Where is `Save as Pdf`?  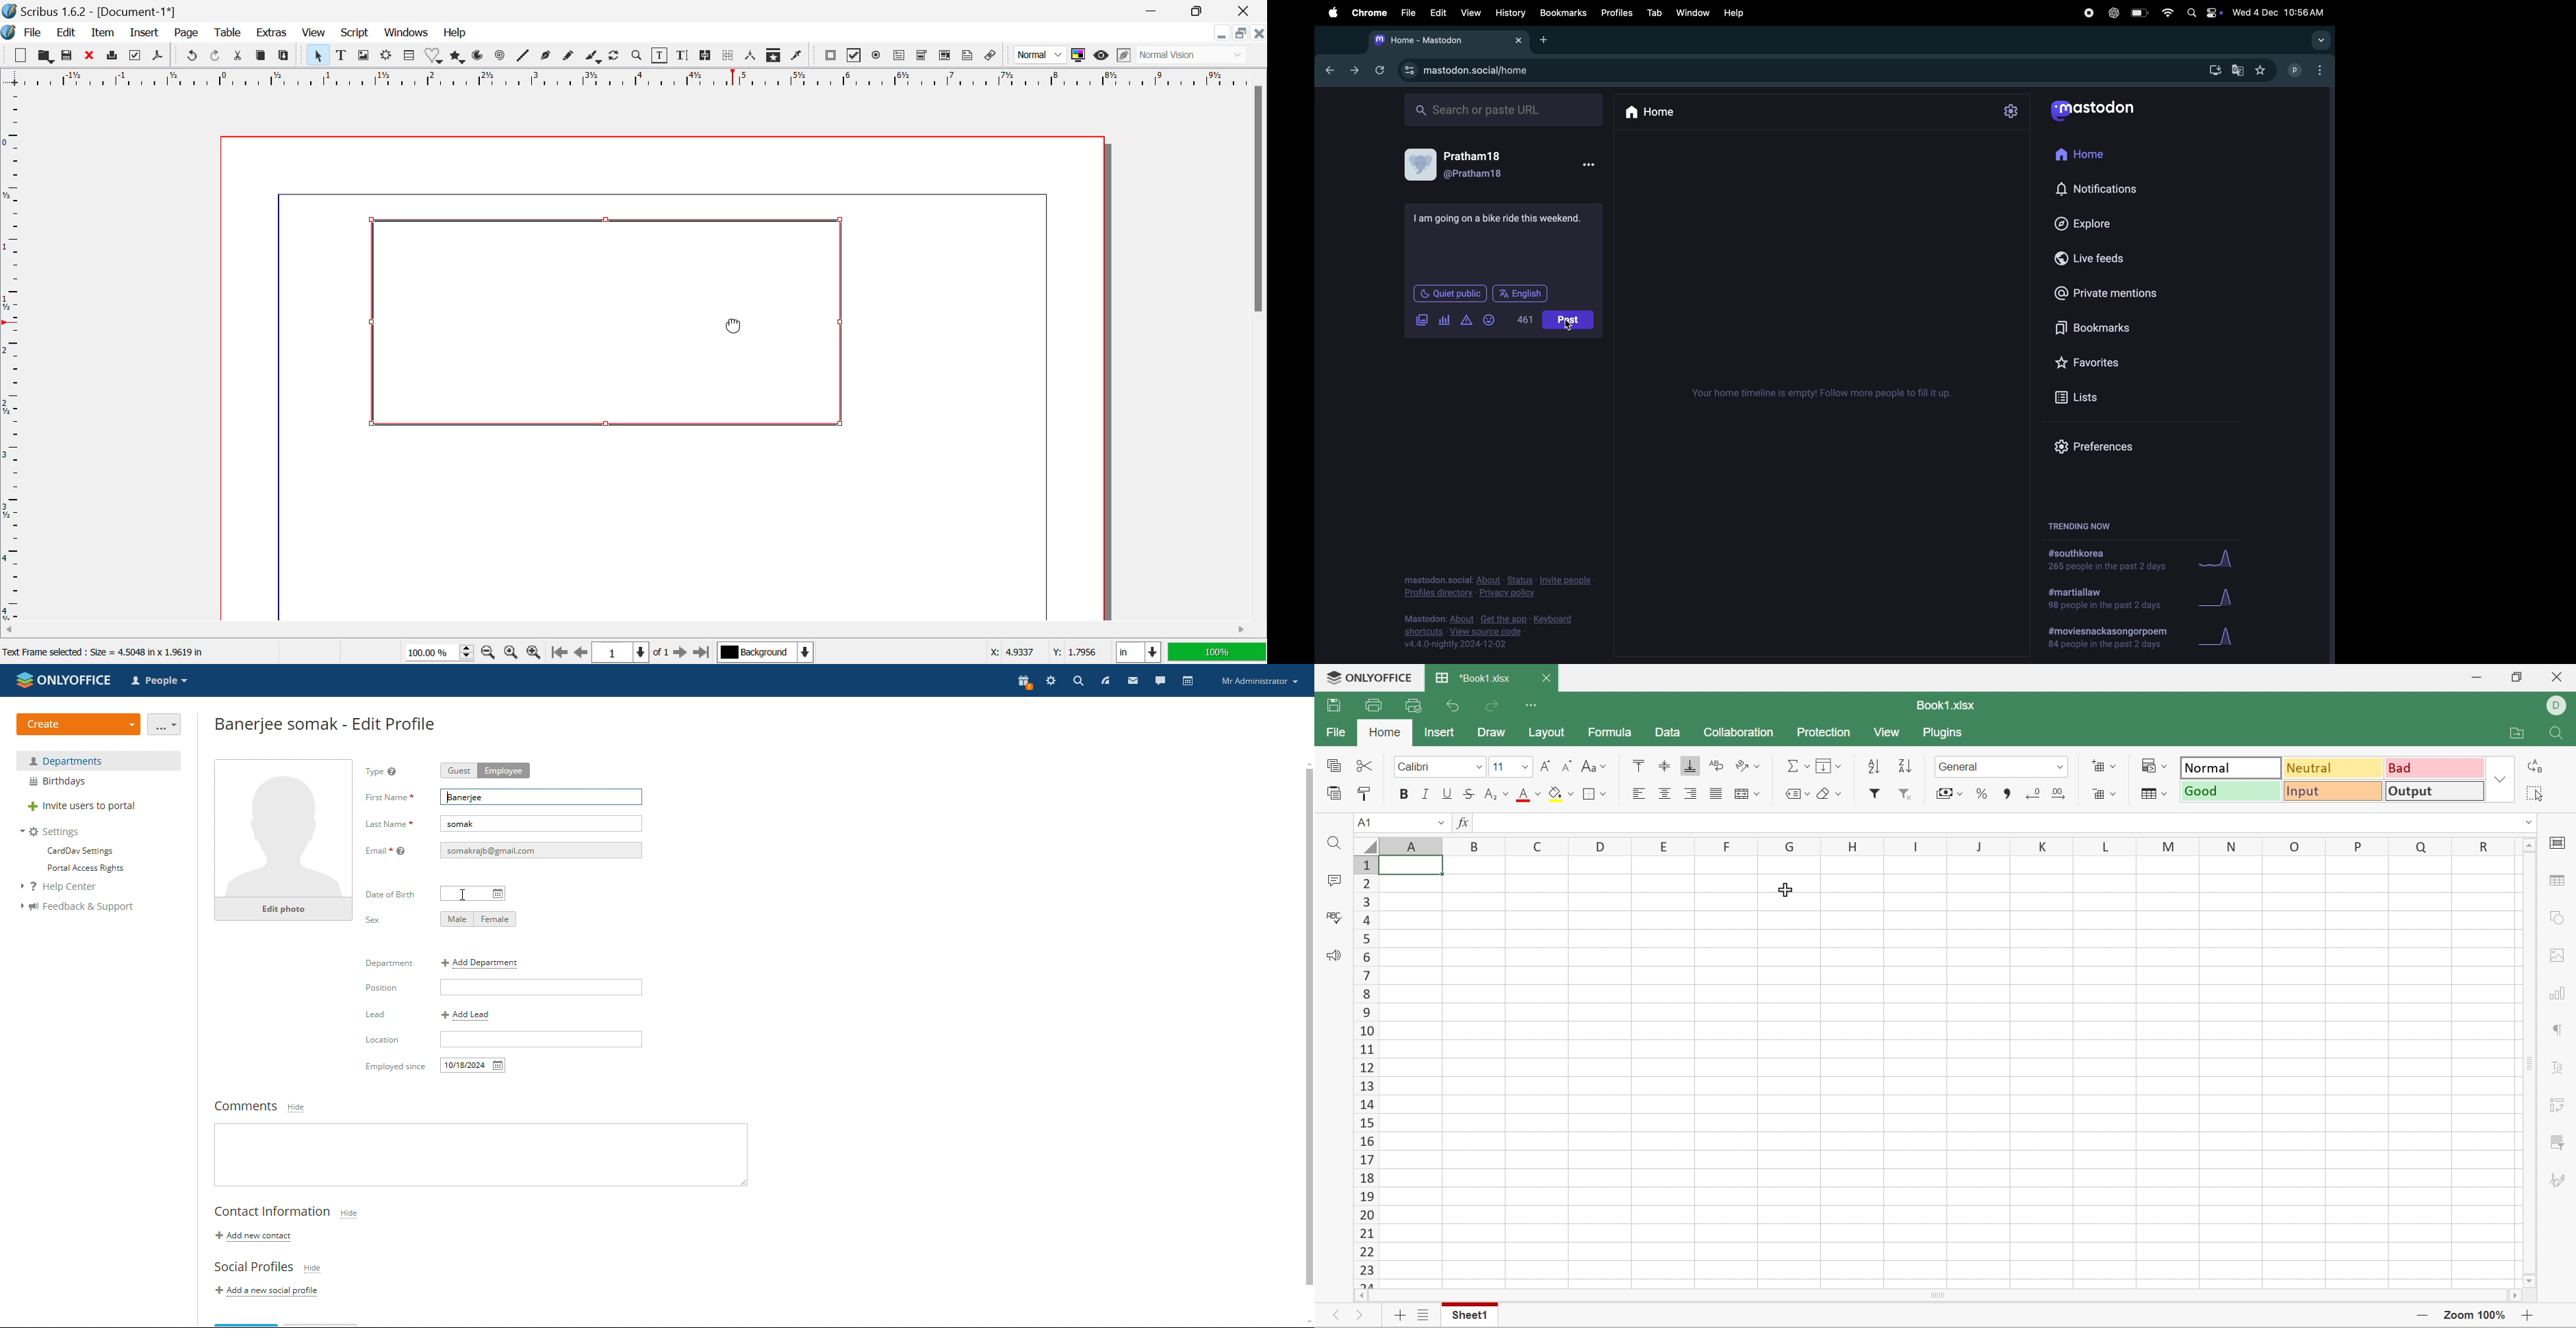
Save as Pdf is located at coordinates (161, 56).